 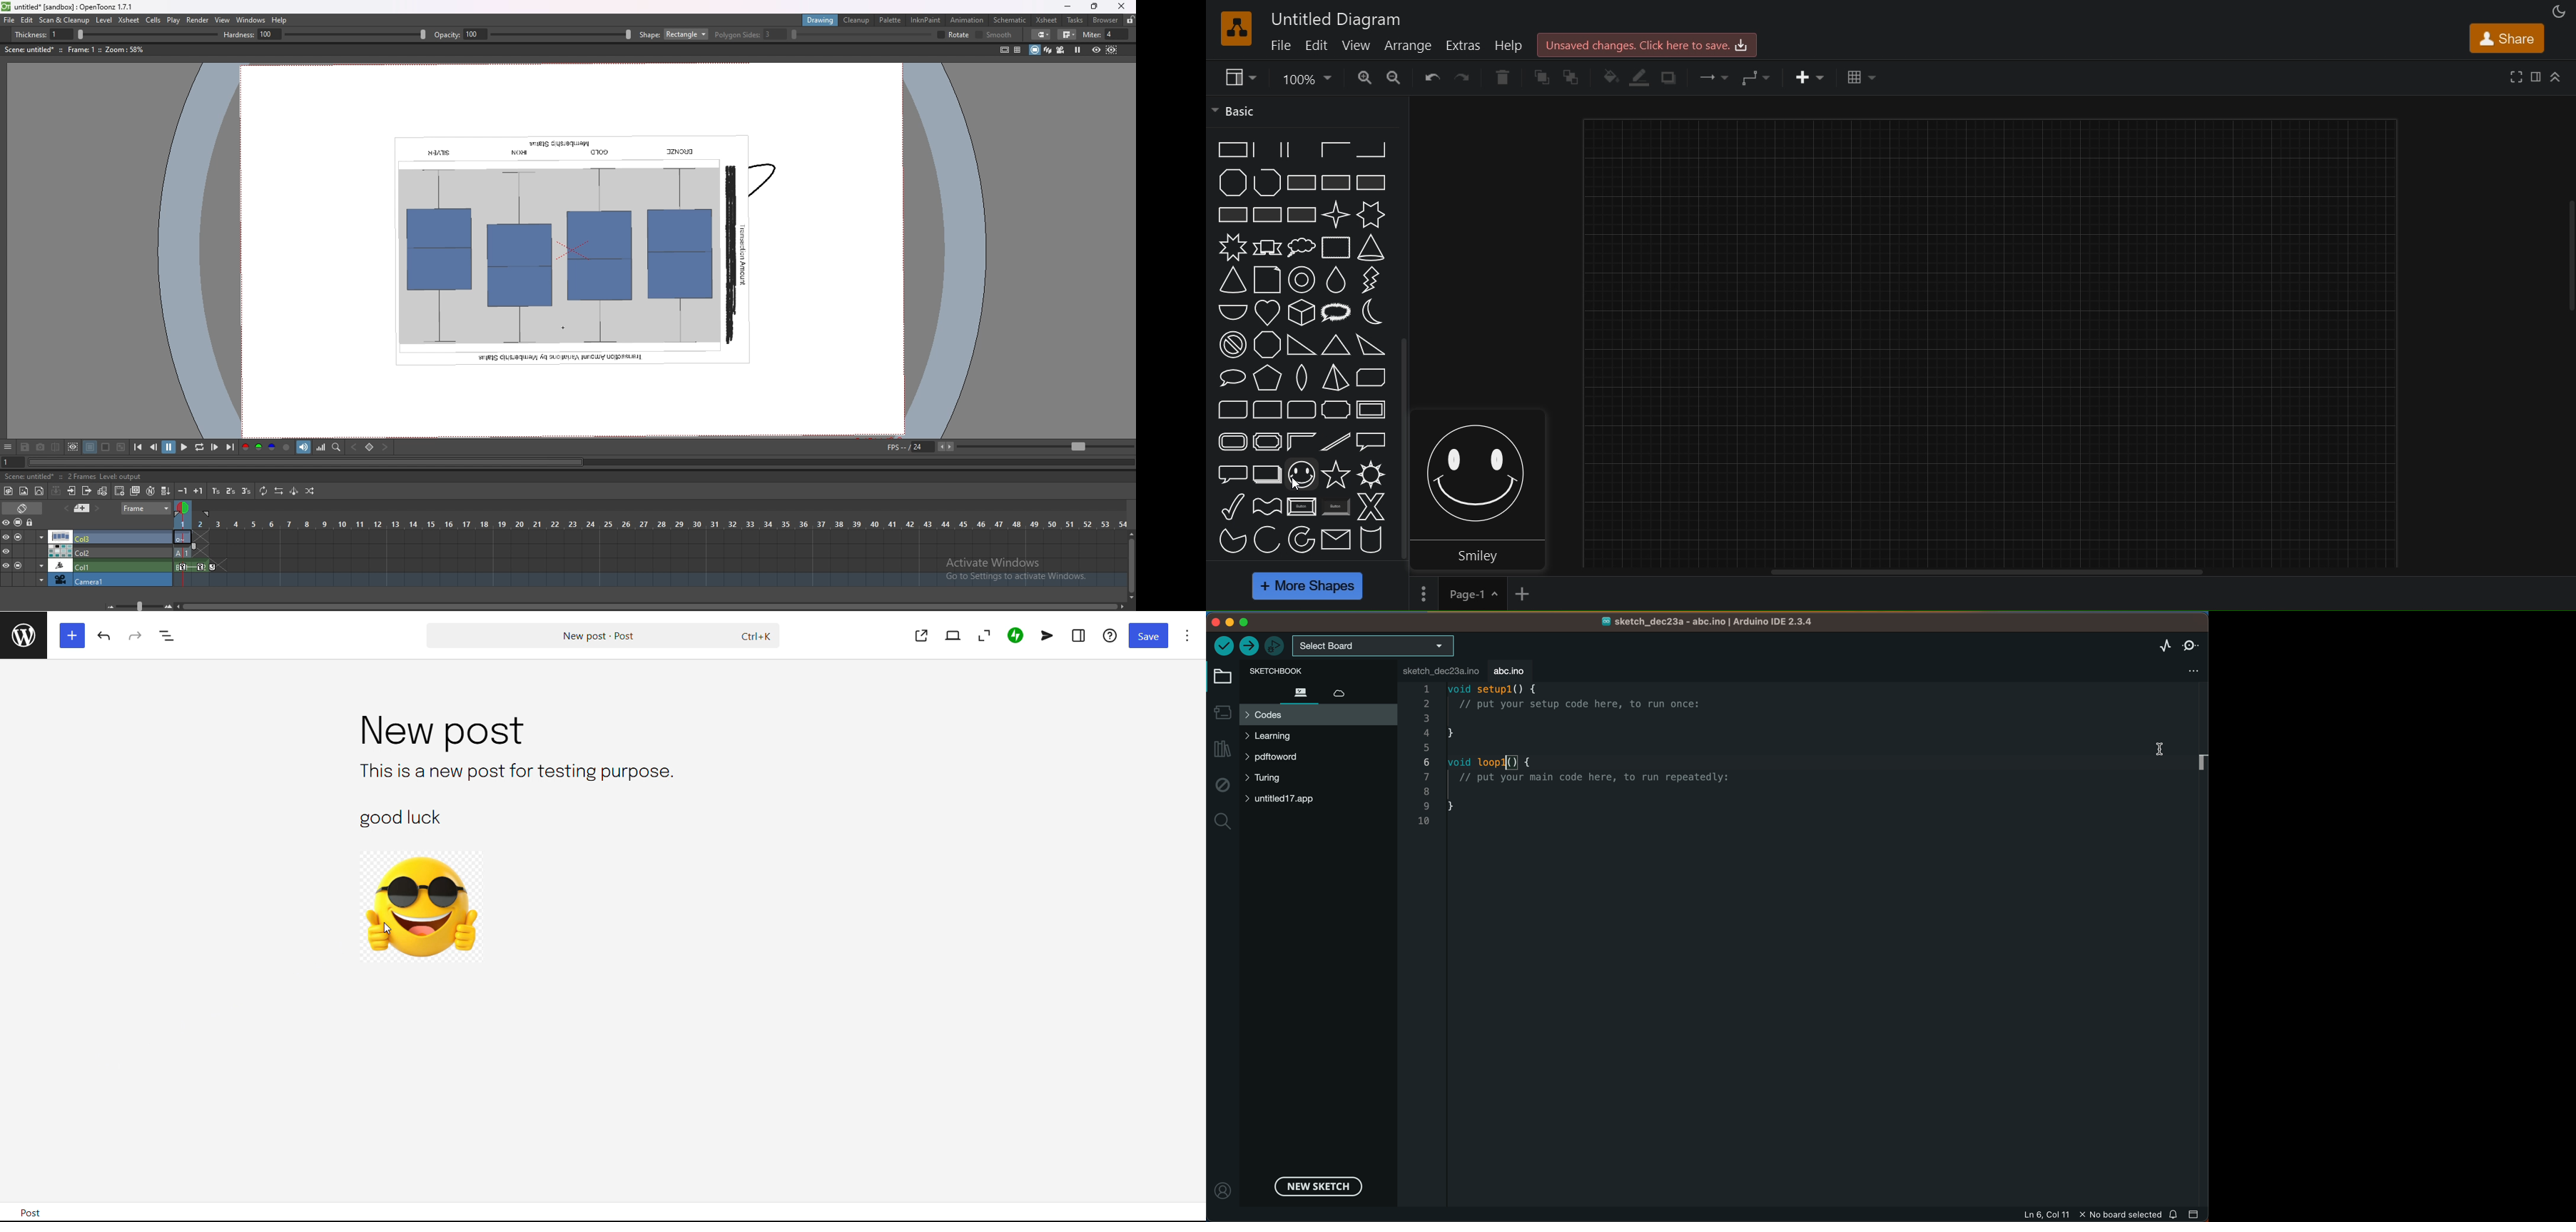 What do you see at coordinates (1356, 44) in the screenshot?
I see `view` at bounding box center [1356, 44].